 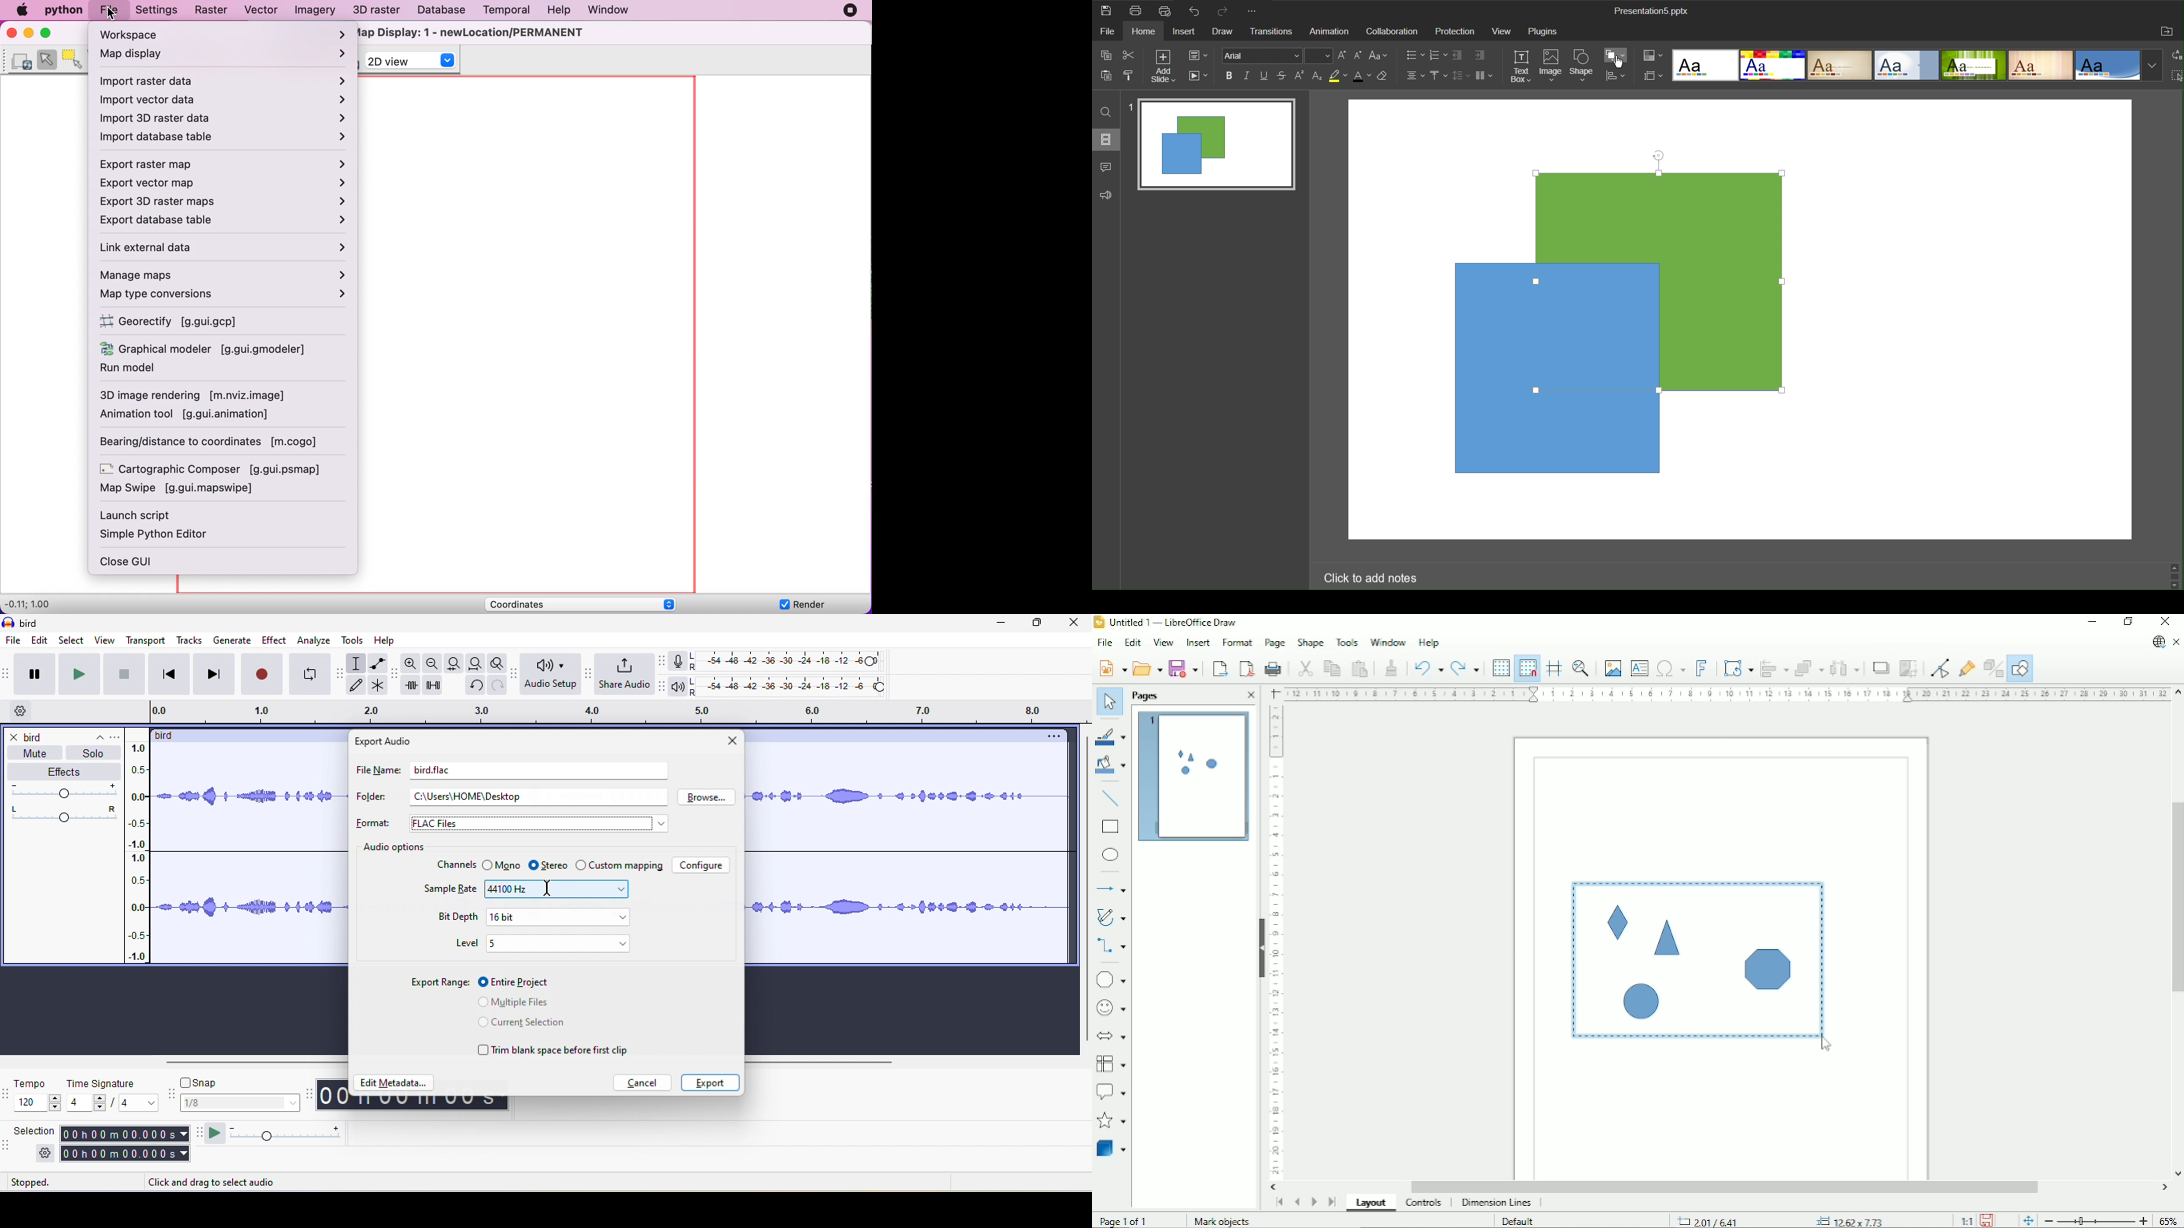 I want to click on Text Color, so click(x=1363, y=76).